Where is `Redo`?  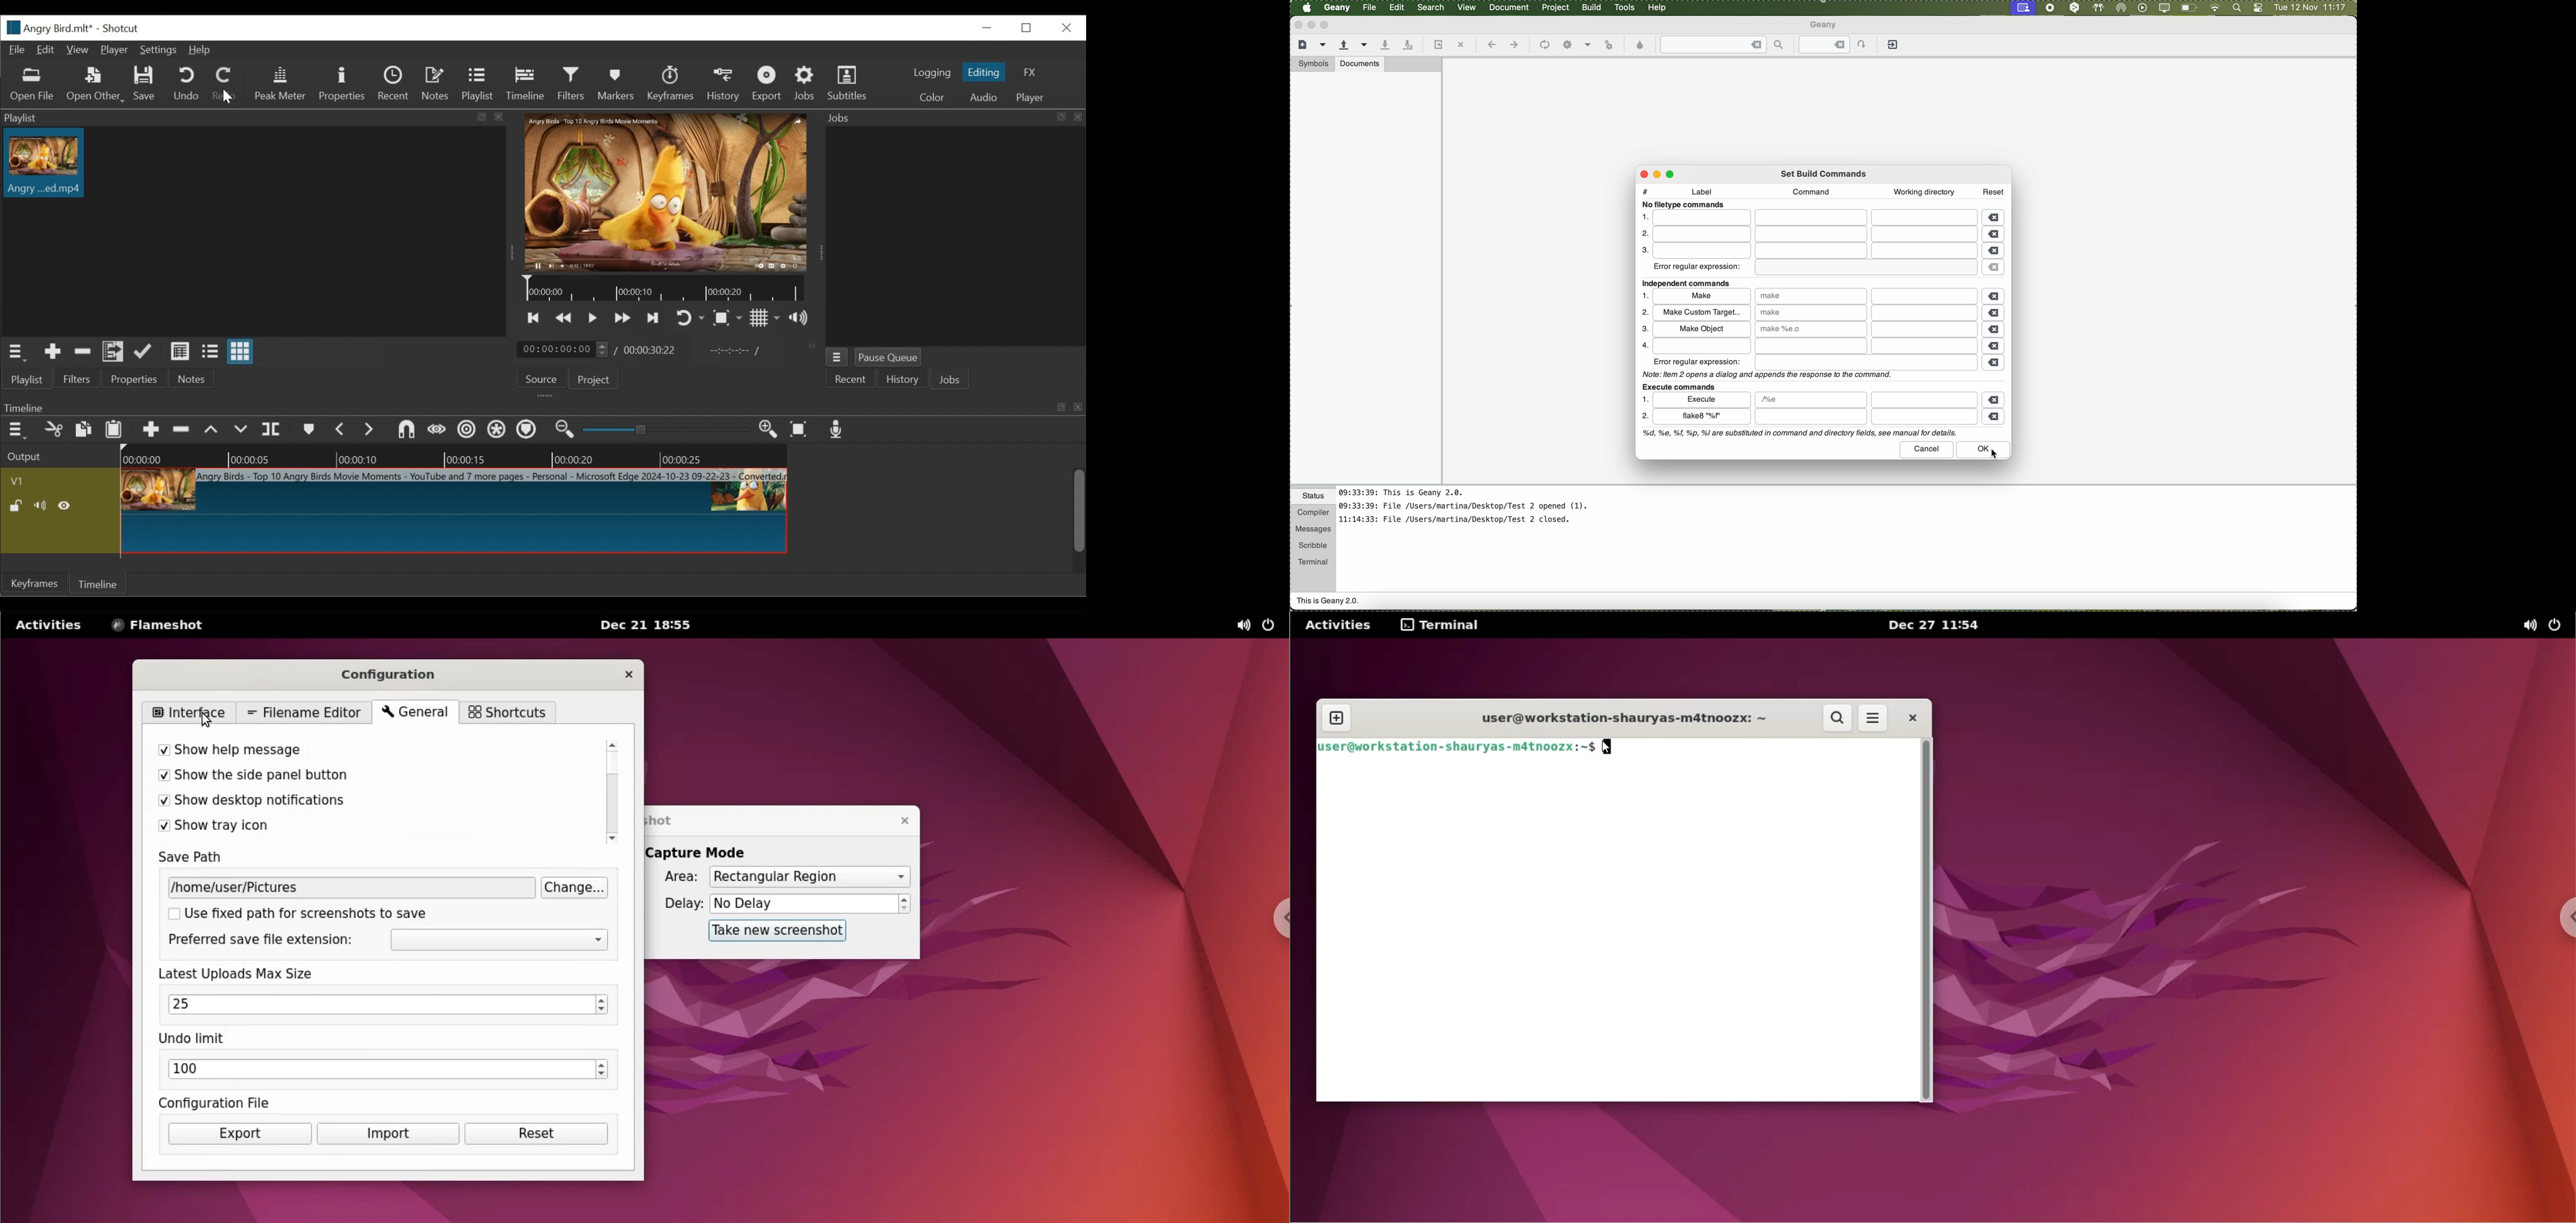
Redo is located at coordinates (223, 83).